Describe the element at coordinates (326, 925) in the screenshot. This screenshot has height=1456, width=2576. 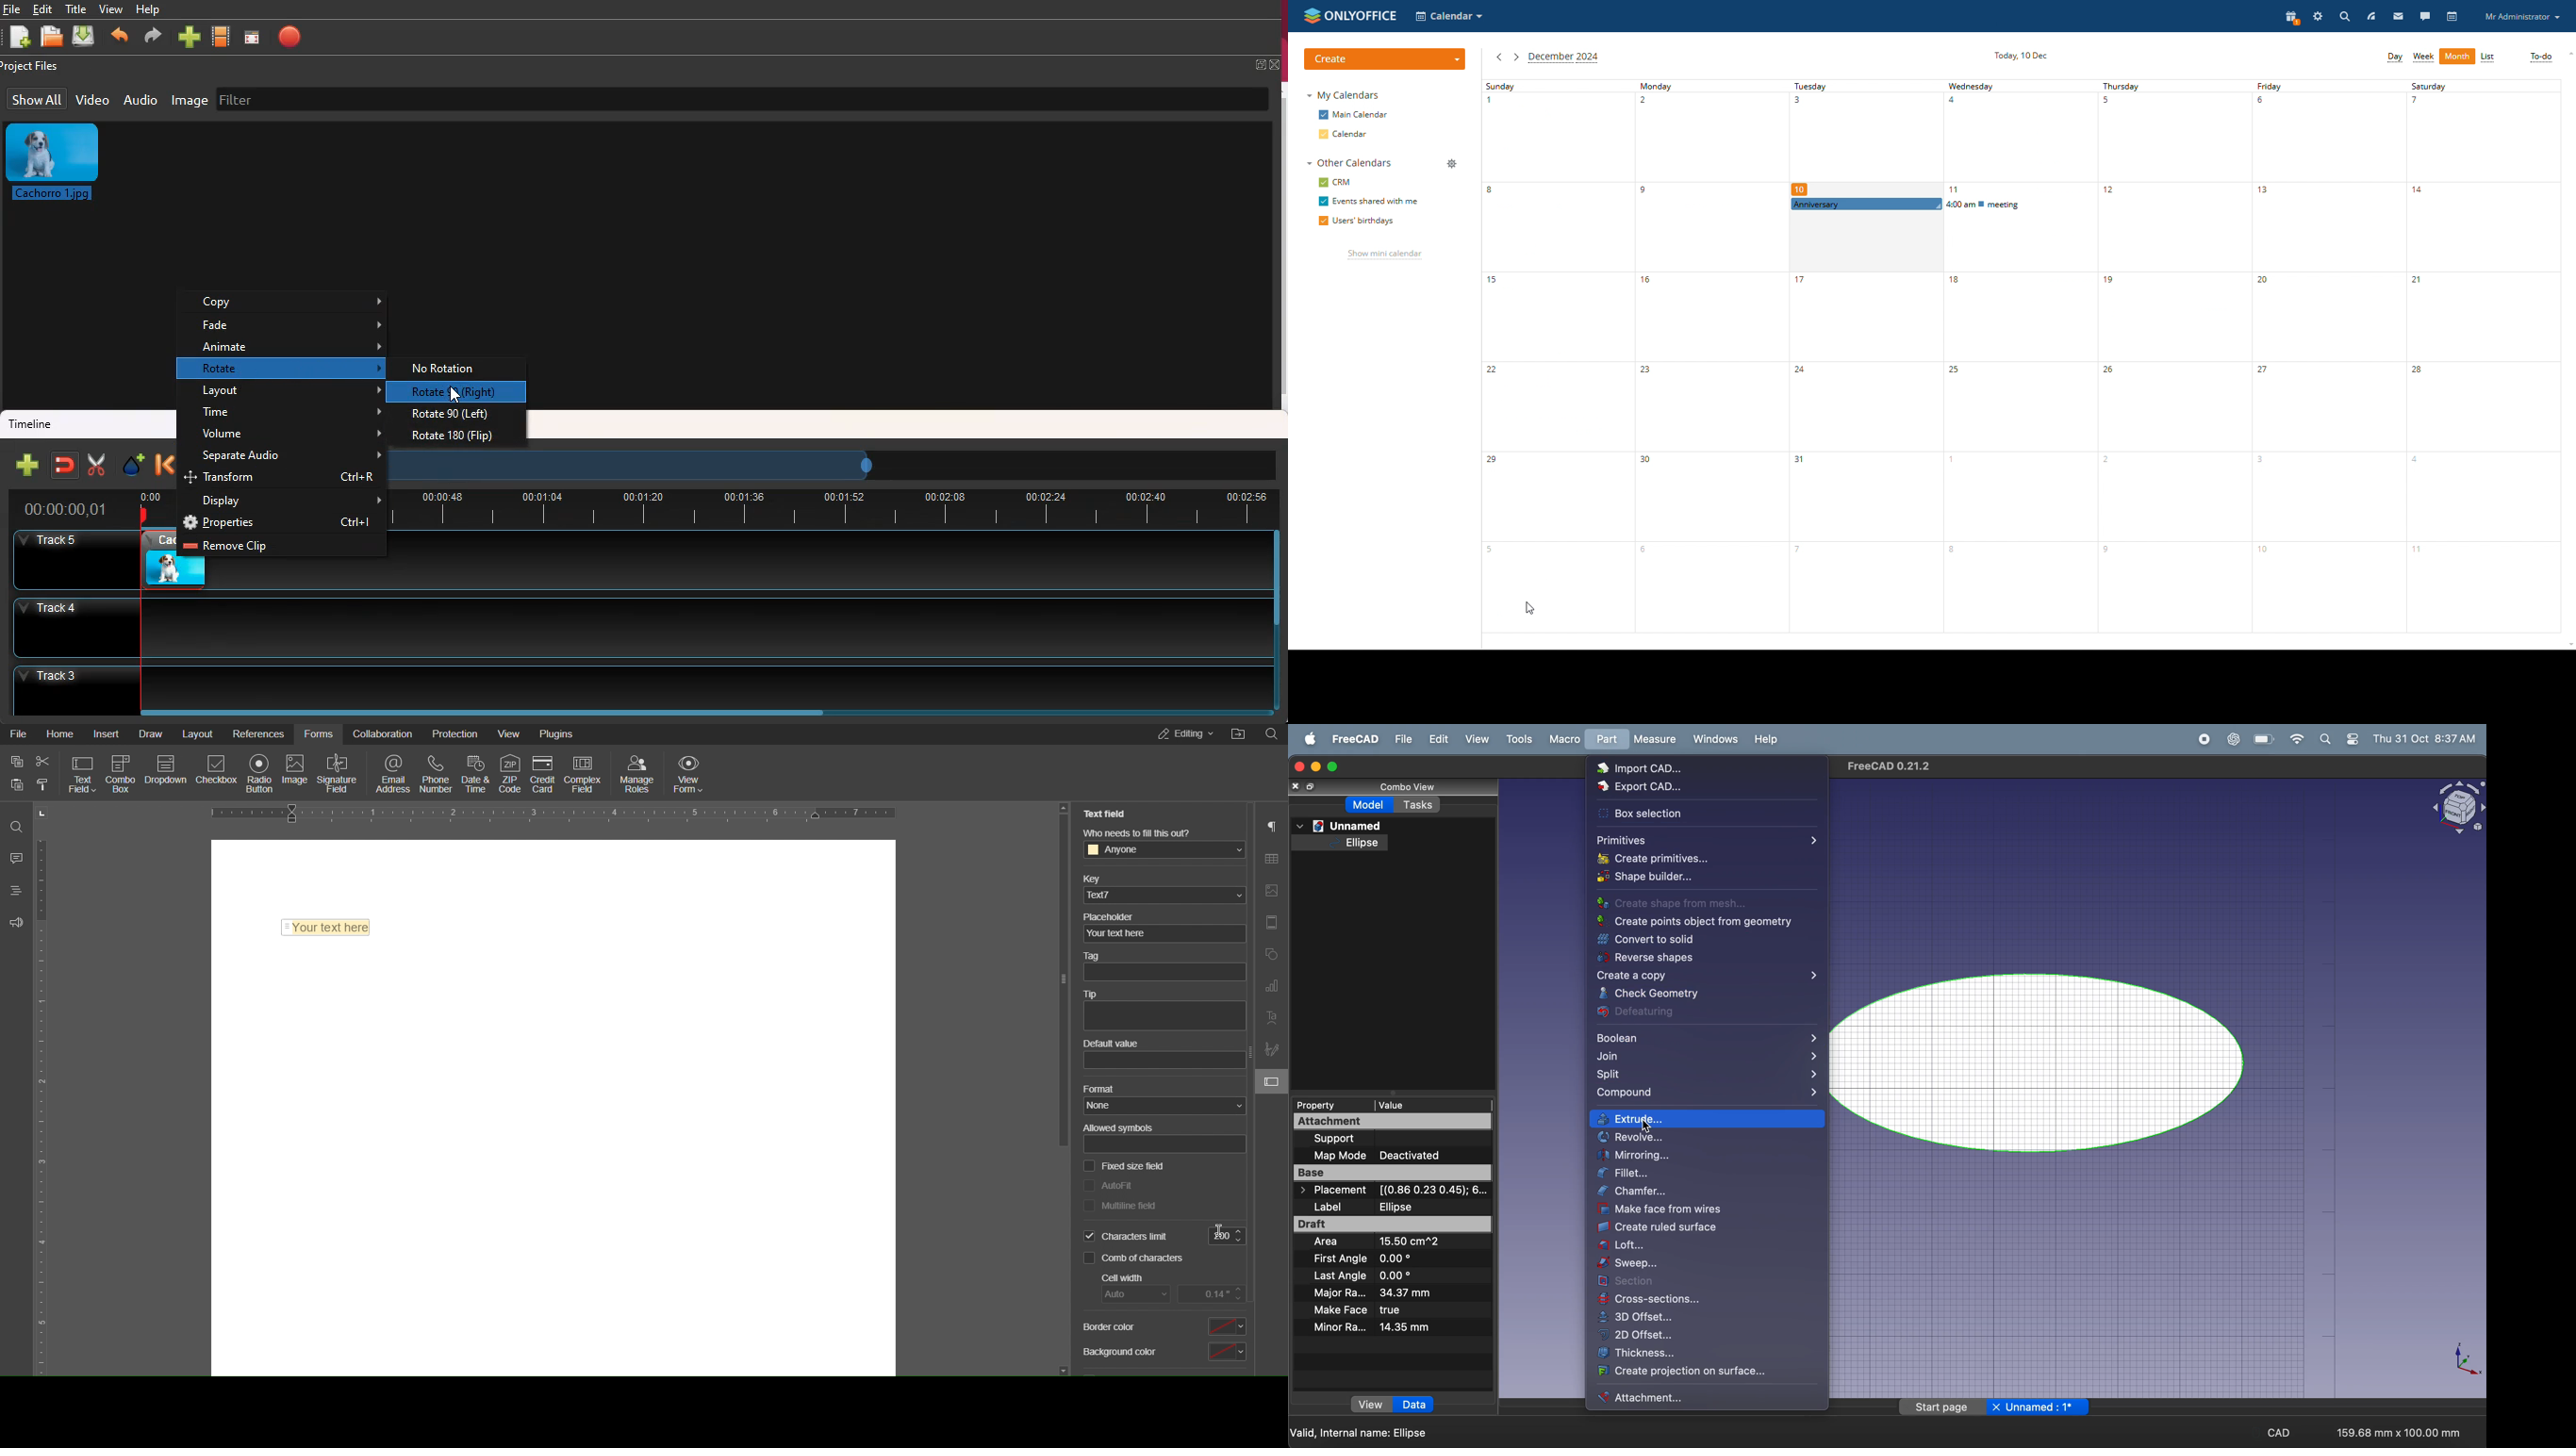
I see `Text Field` at that location.